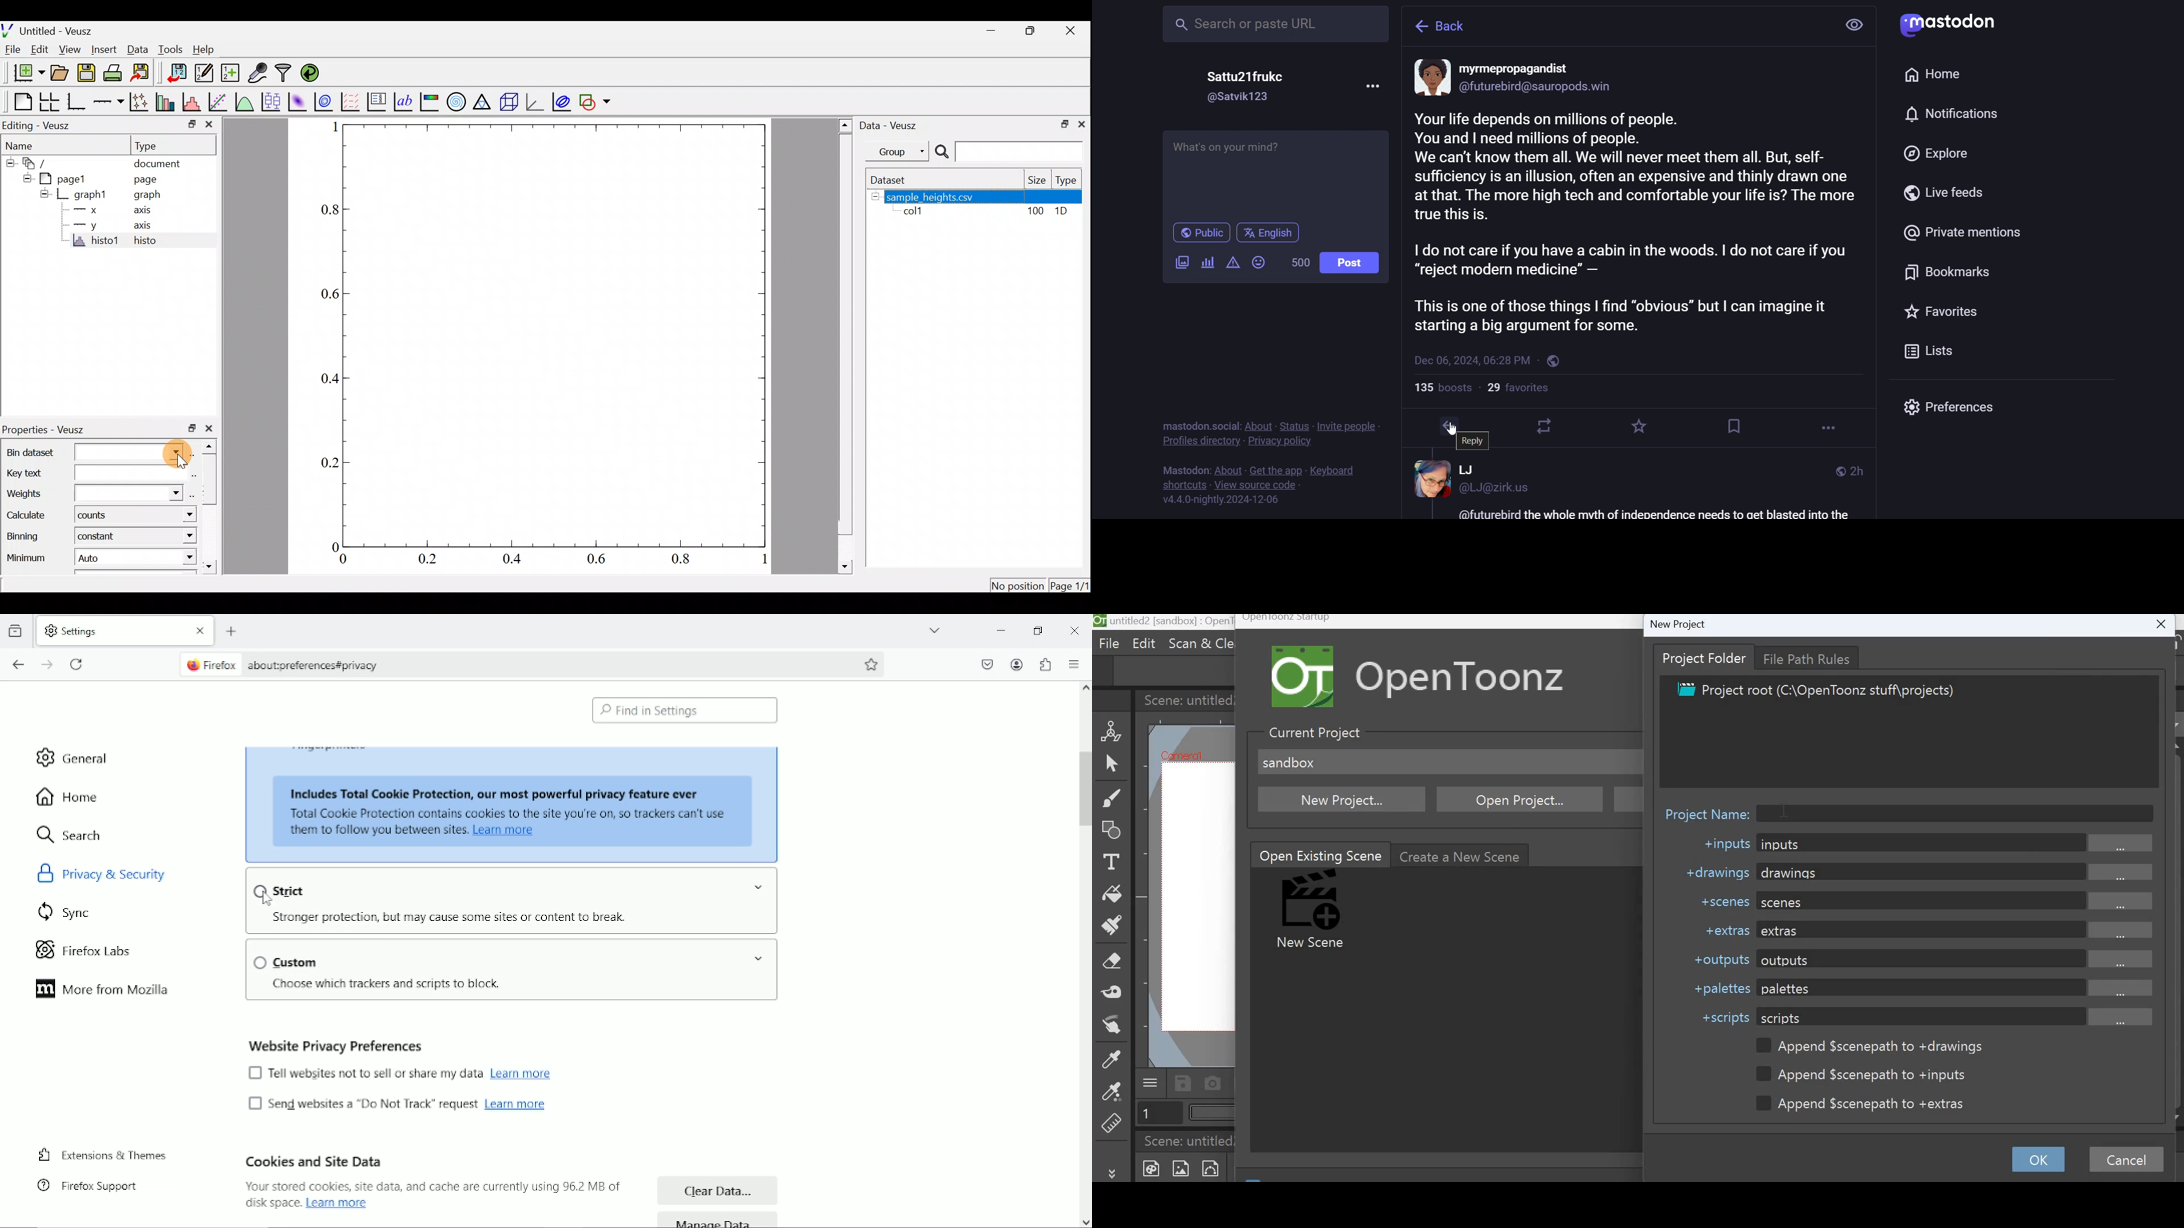 The height and width of the screenshot is (1232, 2184). I want to click on palettes, so click(1956, 988).